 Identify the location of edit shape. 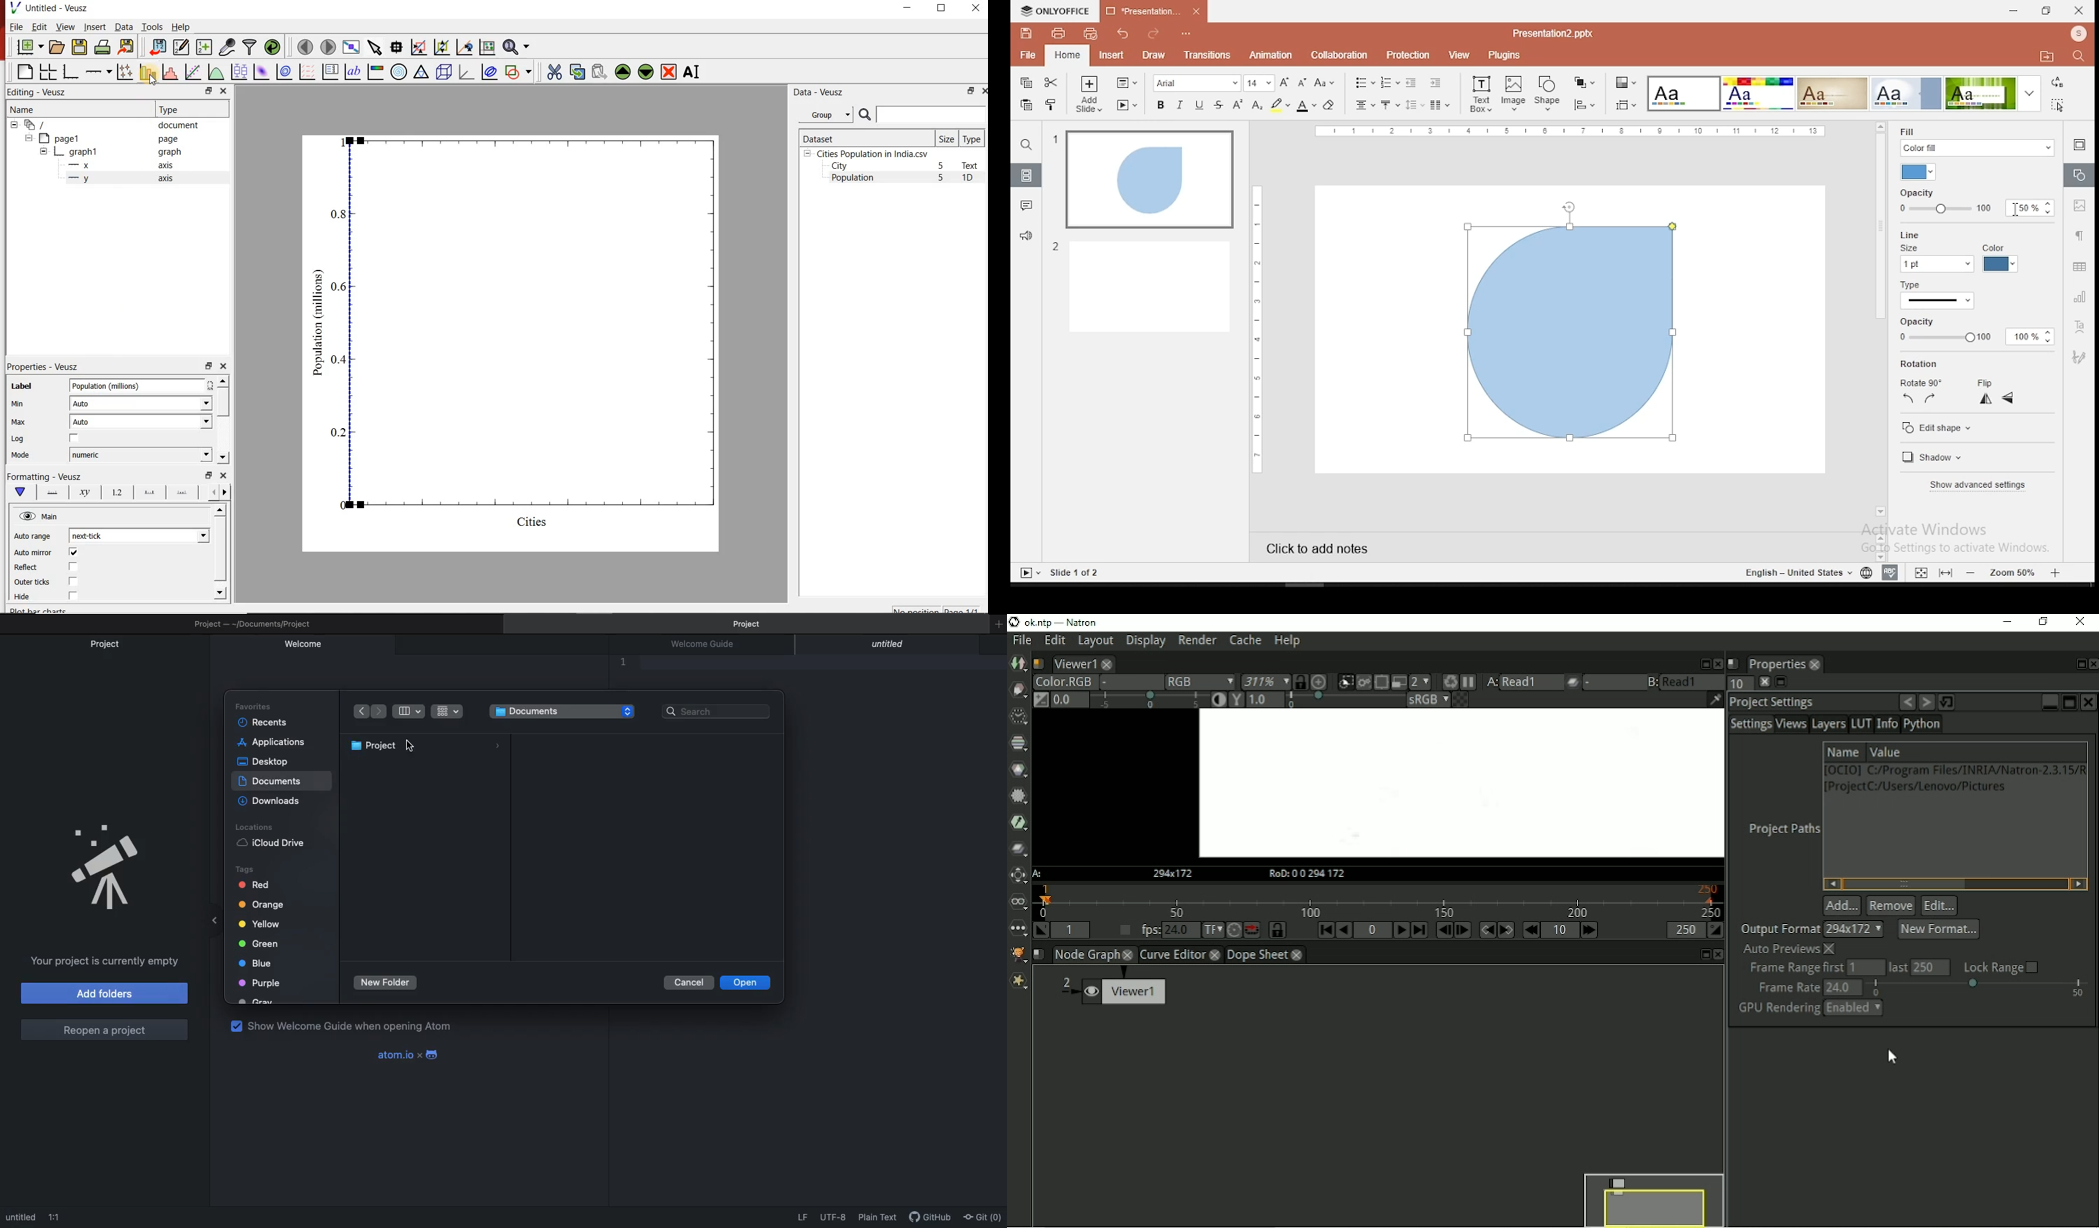
(1938, 429).